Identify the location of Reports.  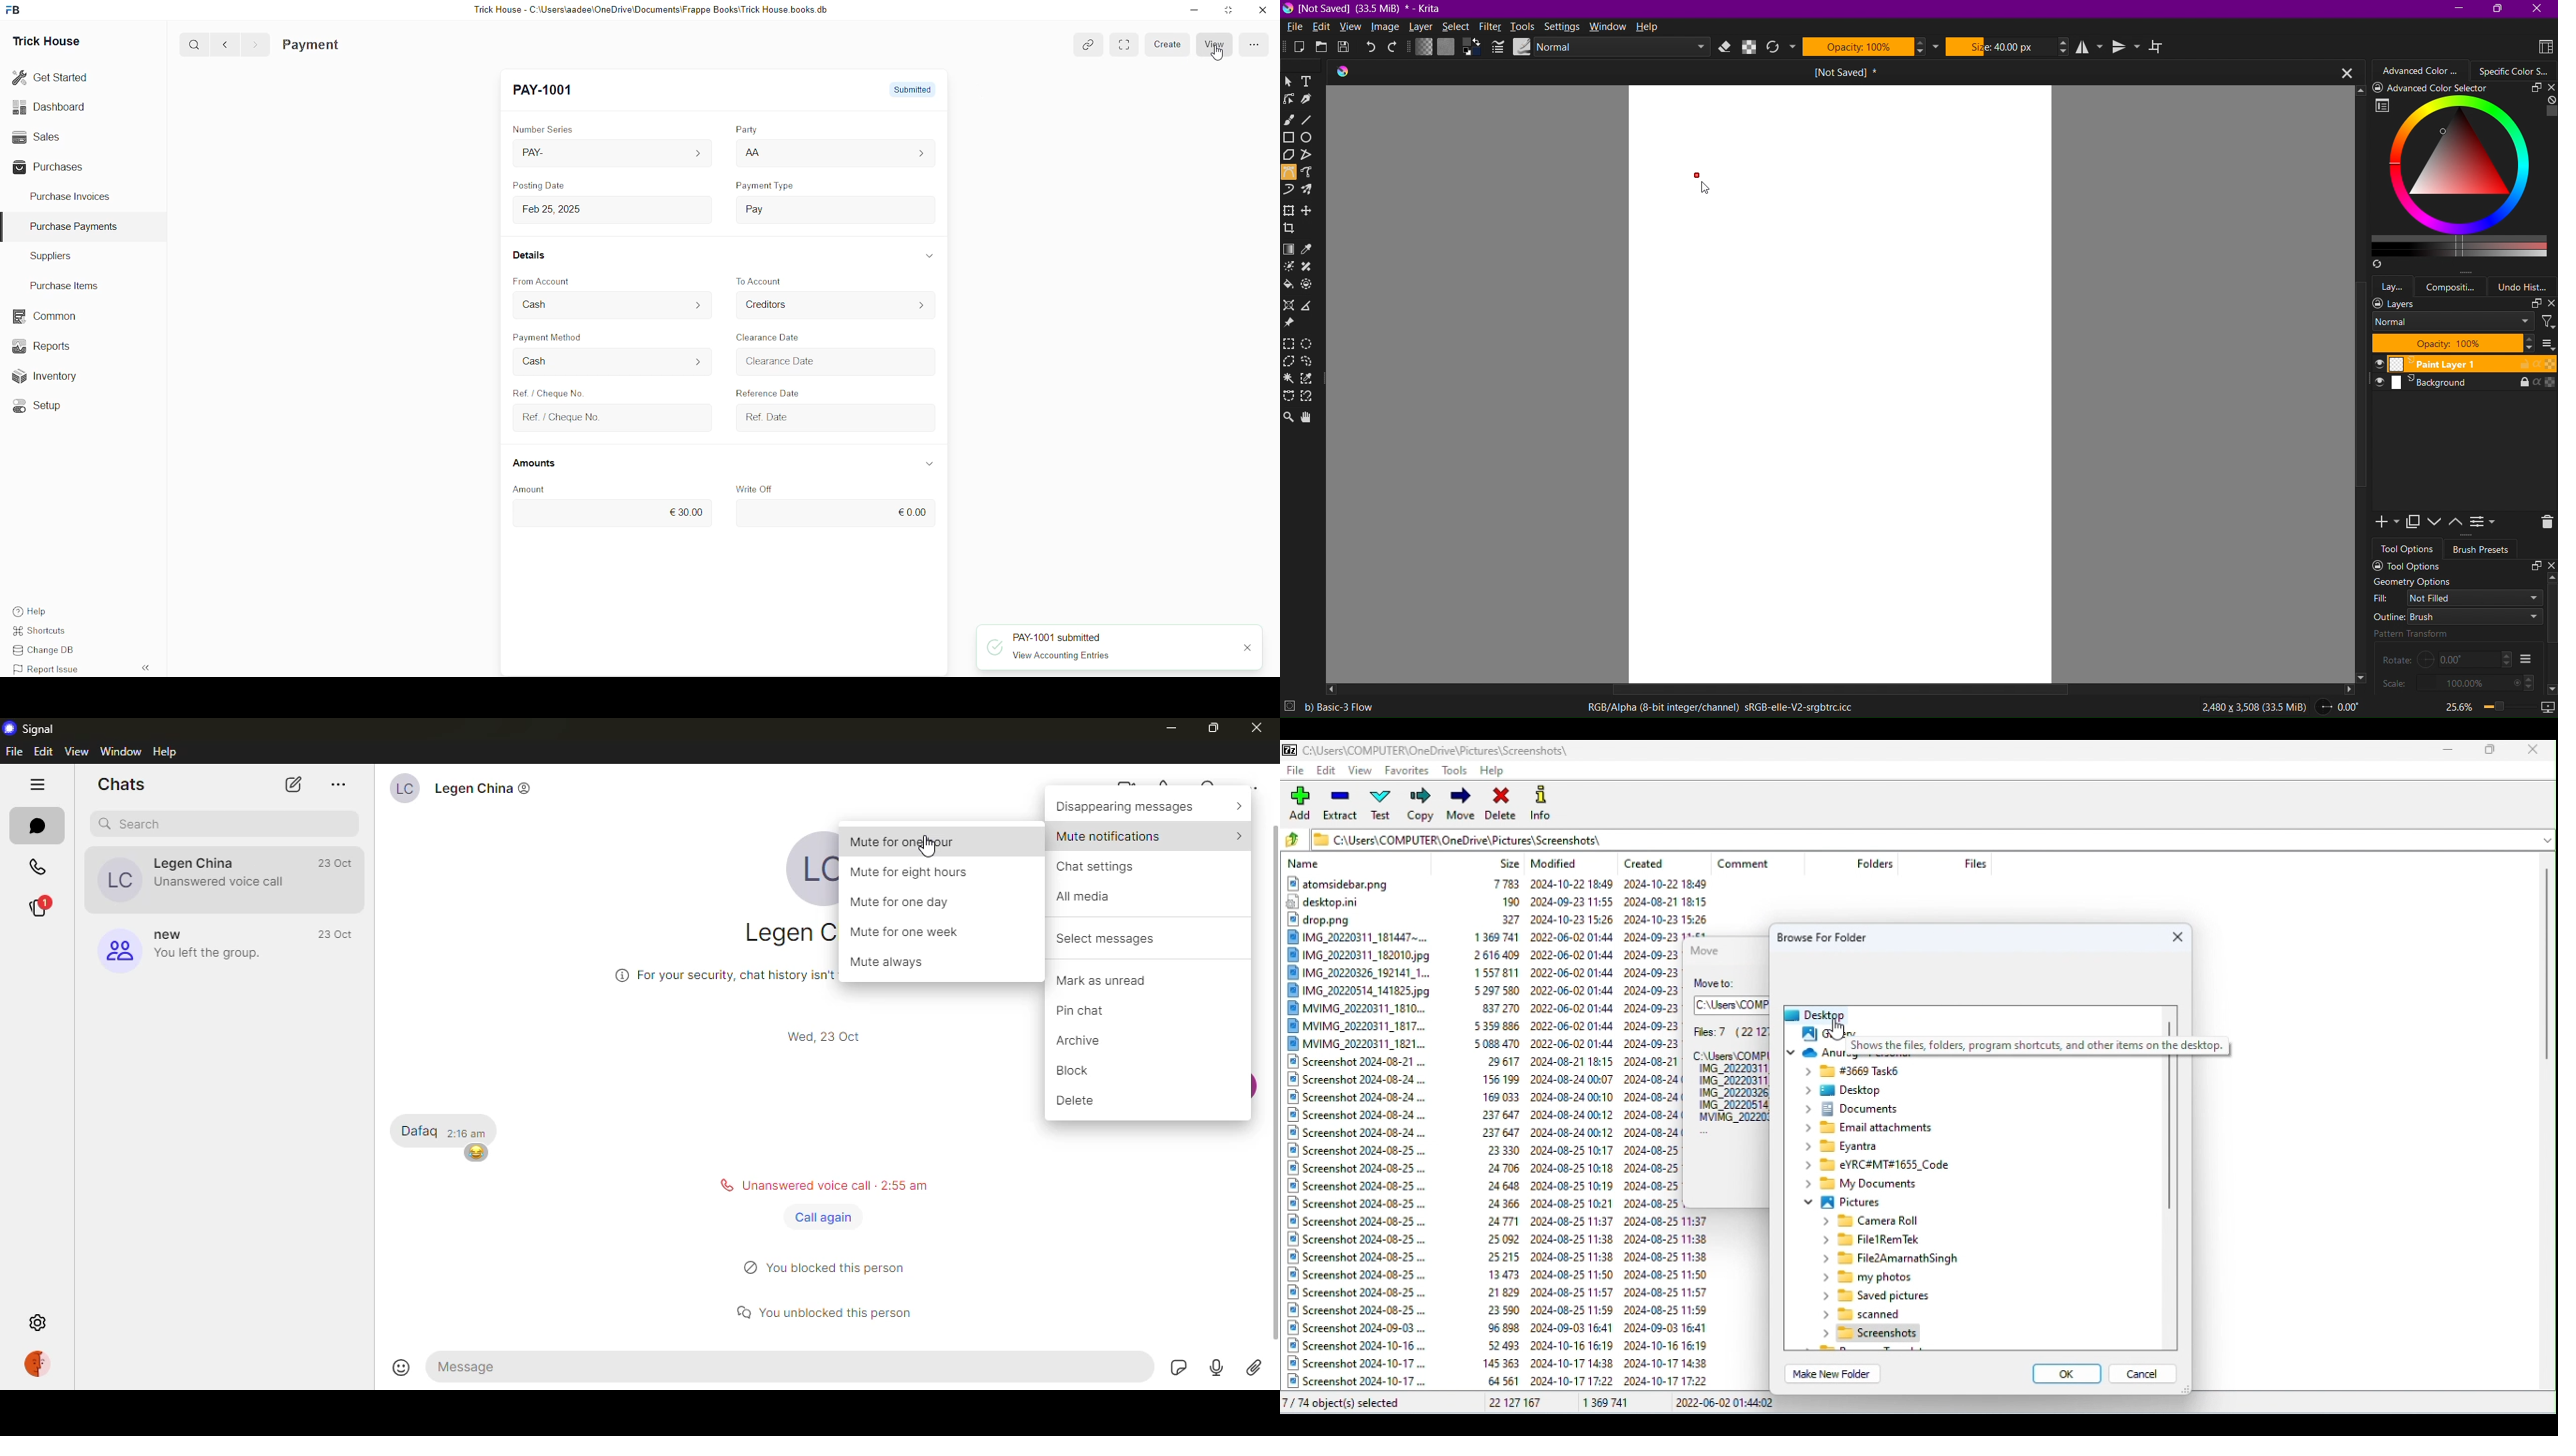
(46, 345).